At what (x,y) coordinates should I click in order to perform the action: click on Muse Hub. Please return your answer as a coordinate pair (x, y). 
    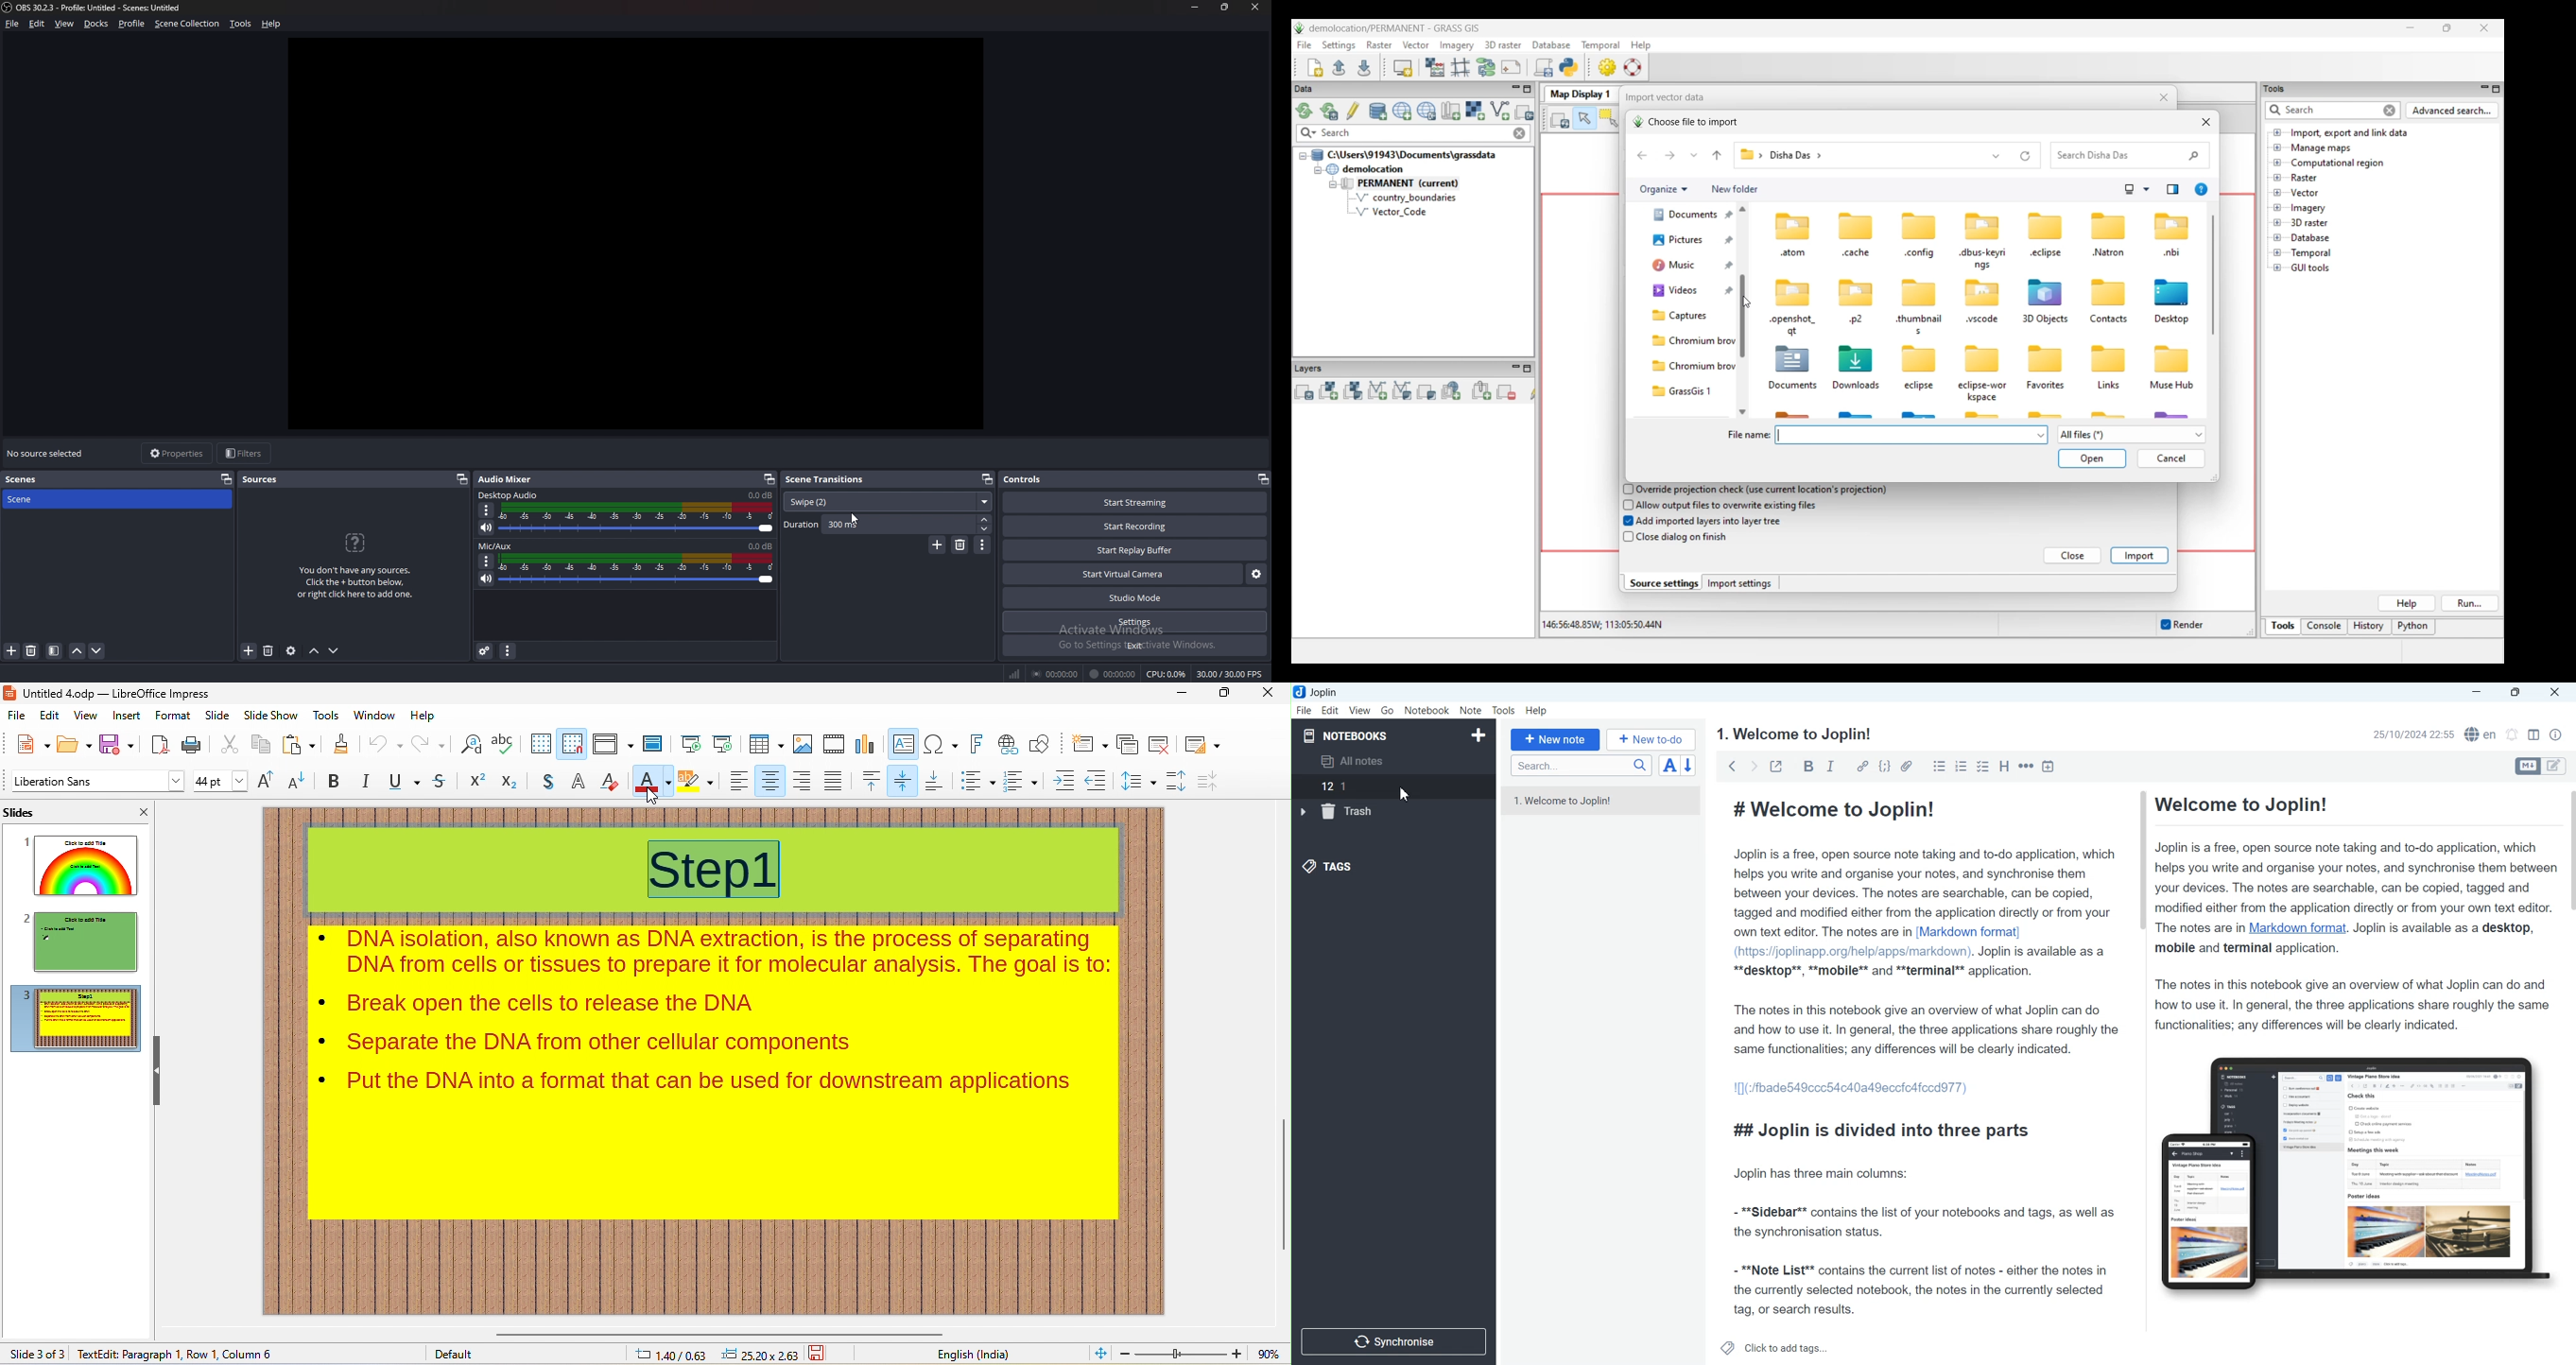
    Looking at the image, I should click on (2172, 386).